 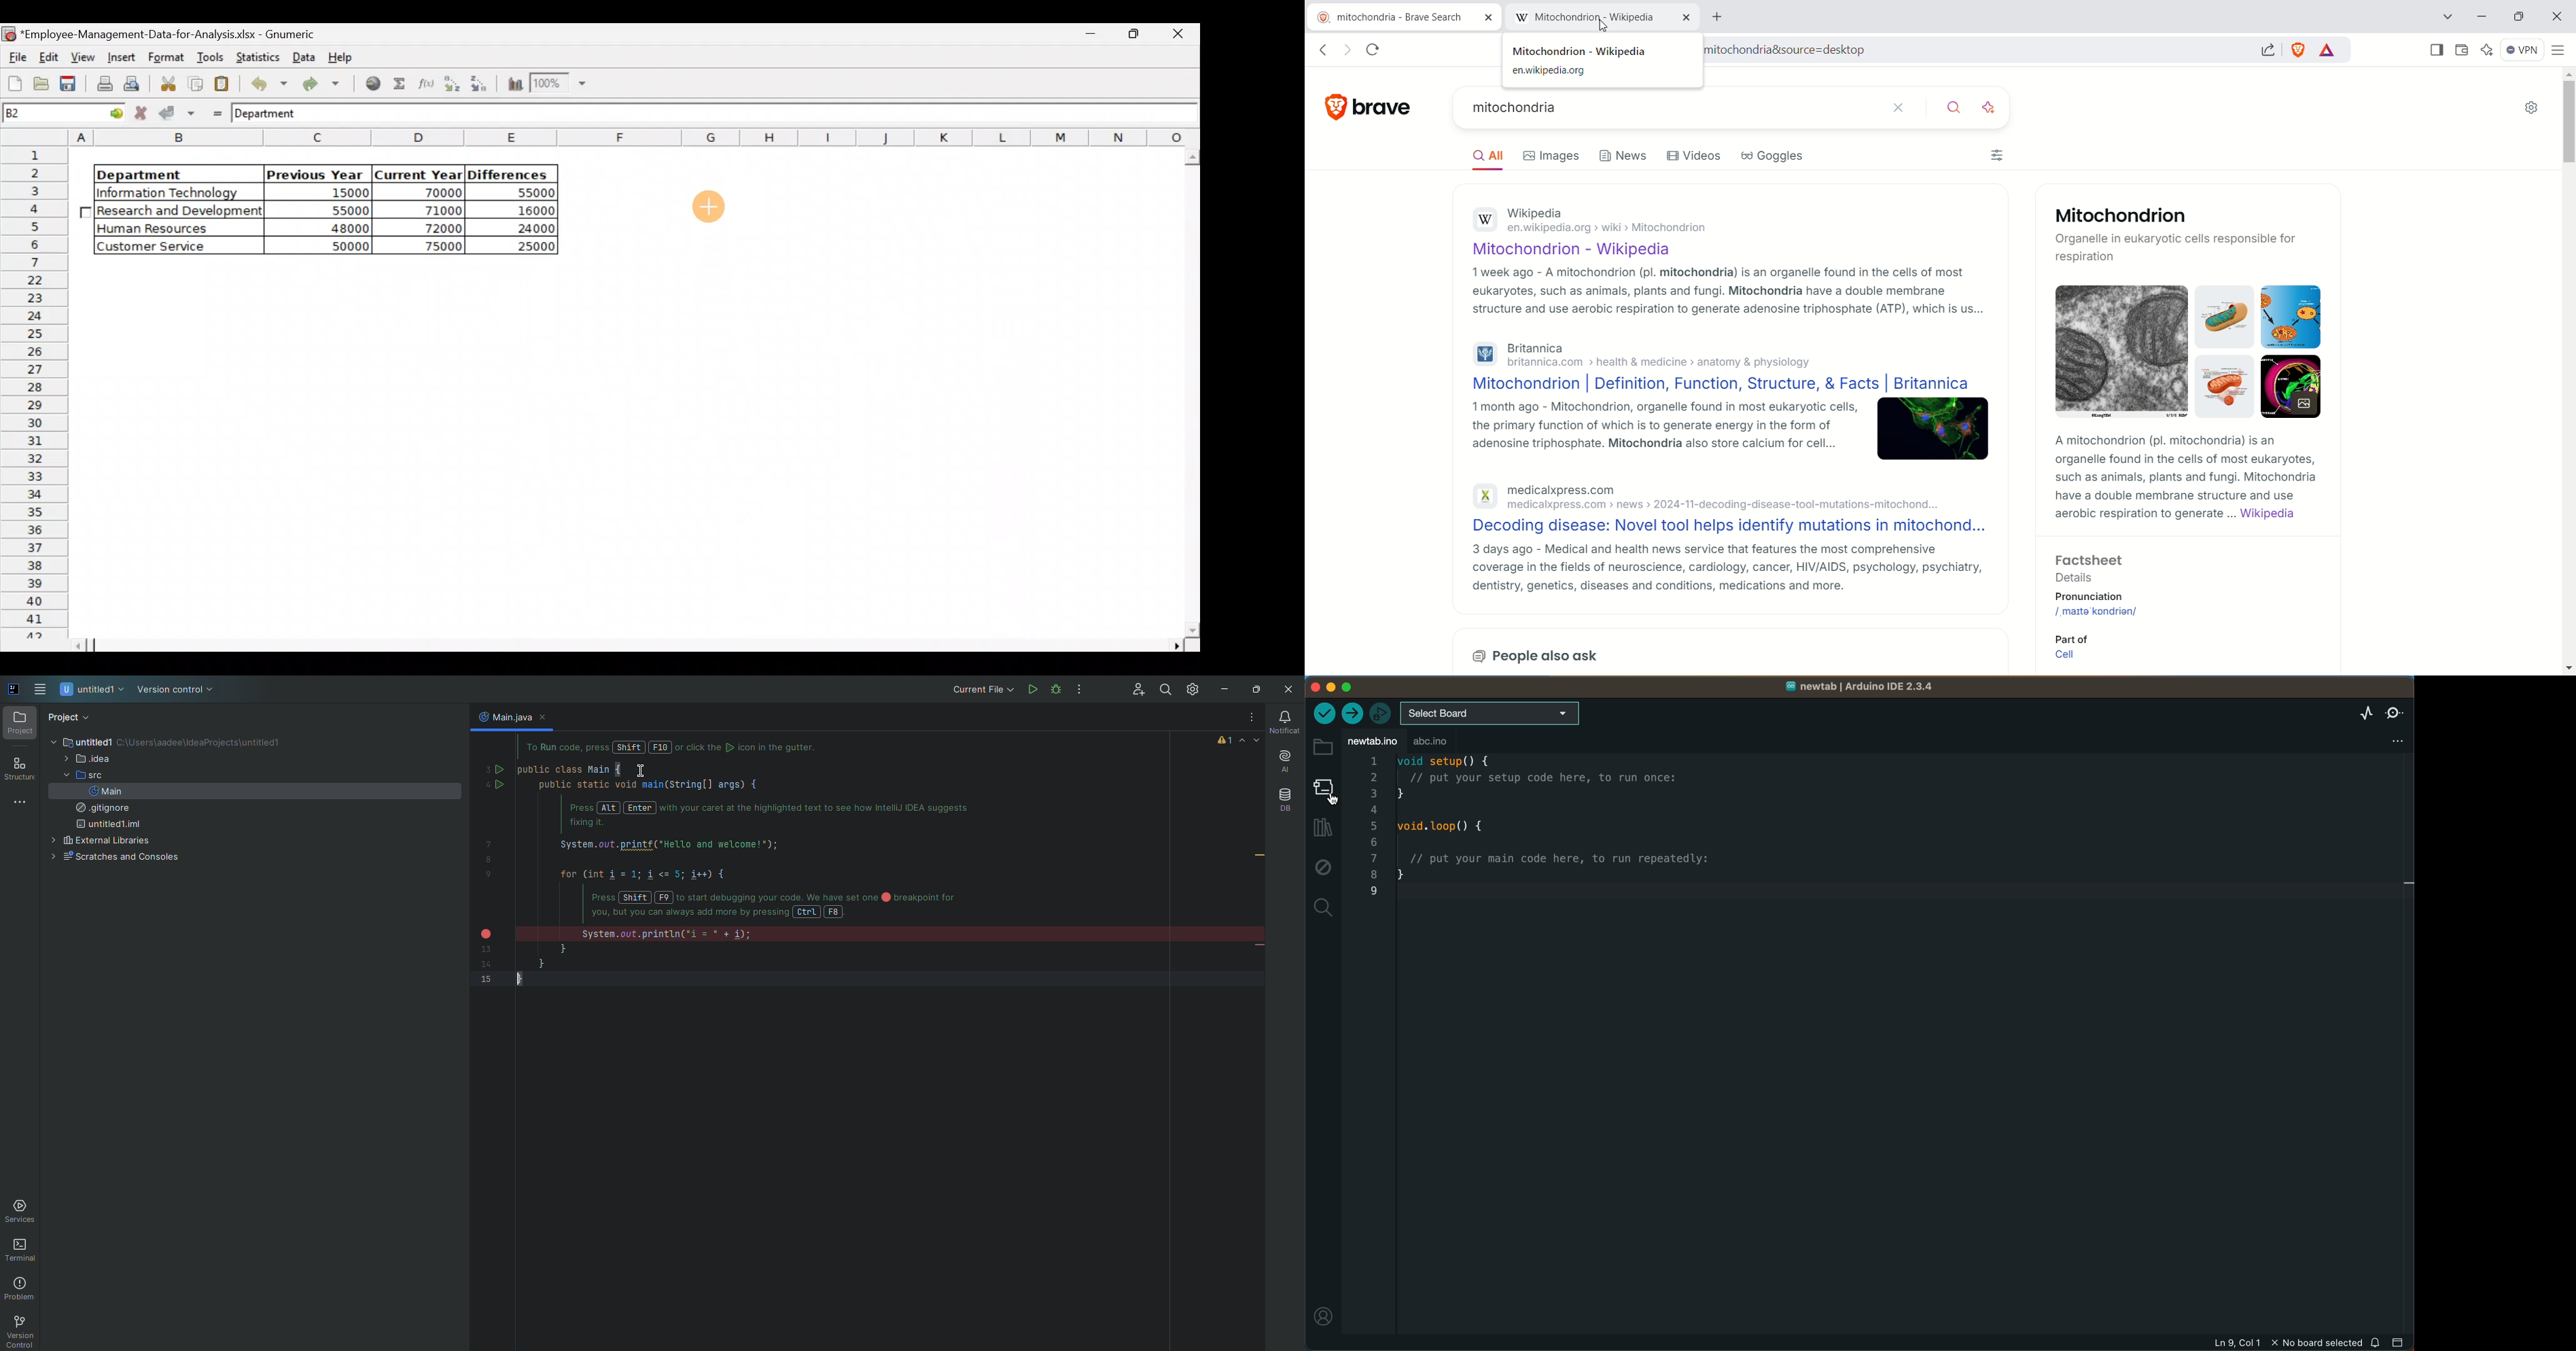 What do you see at coordinates (558, 85) in the screenshot?
I see `Zoom` at bounding box center [558, 85].